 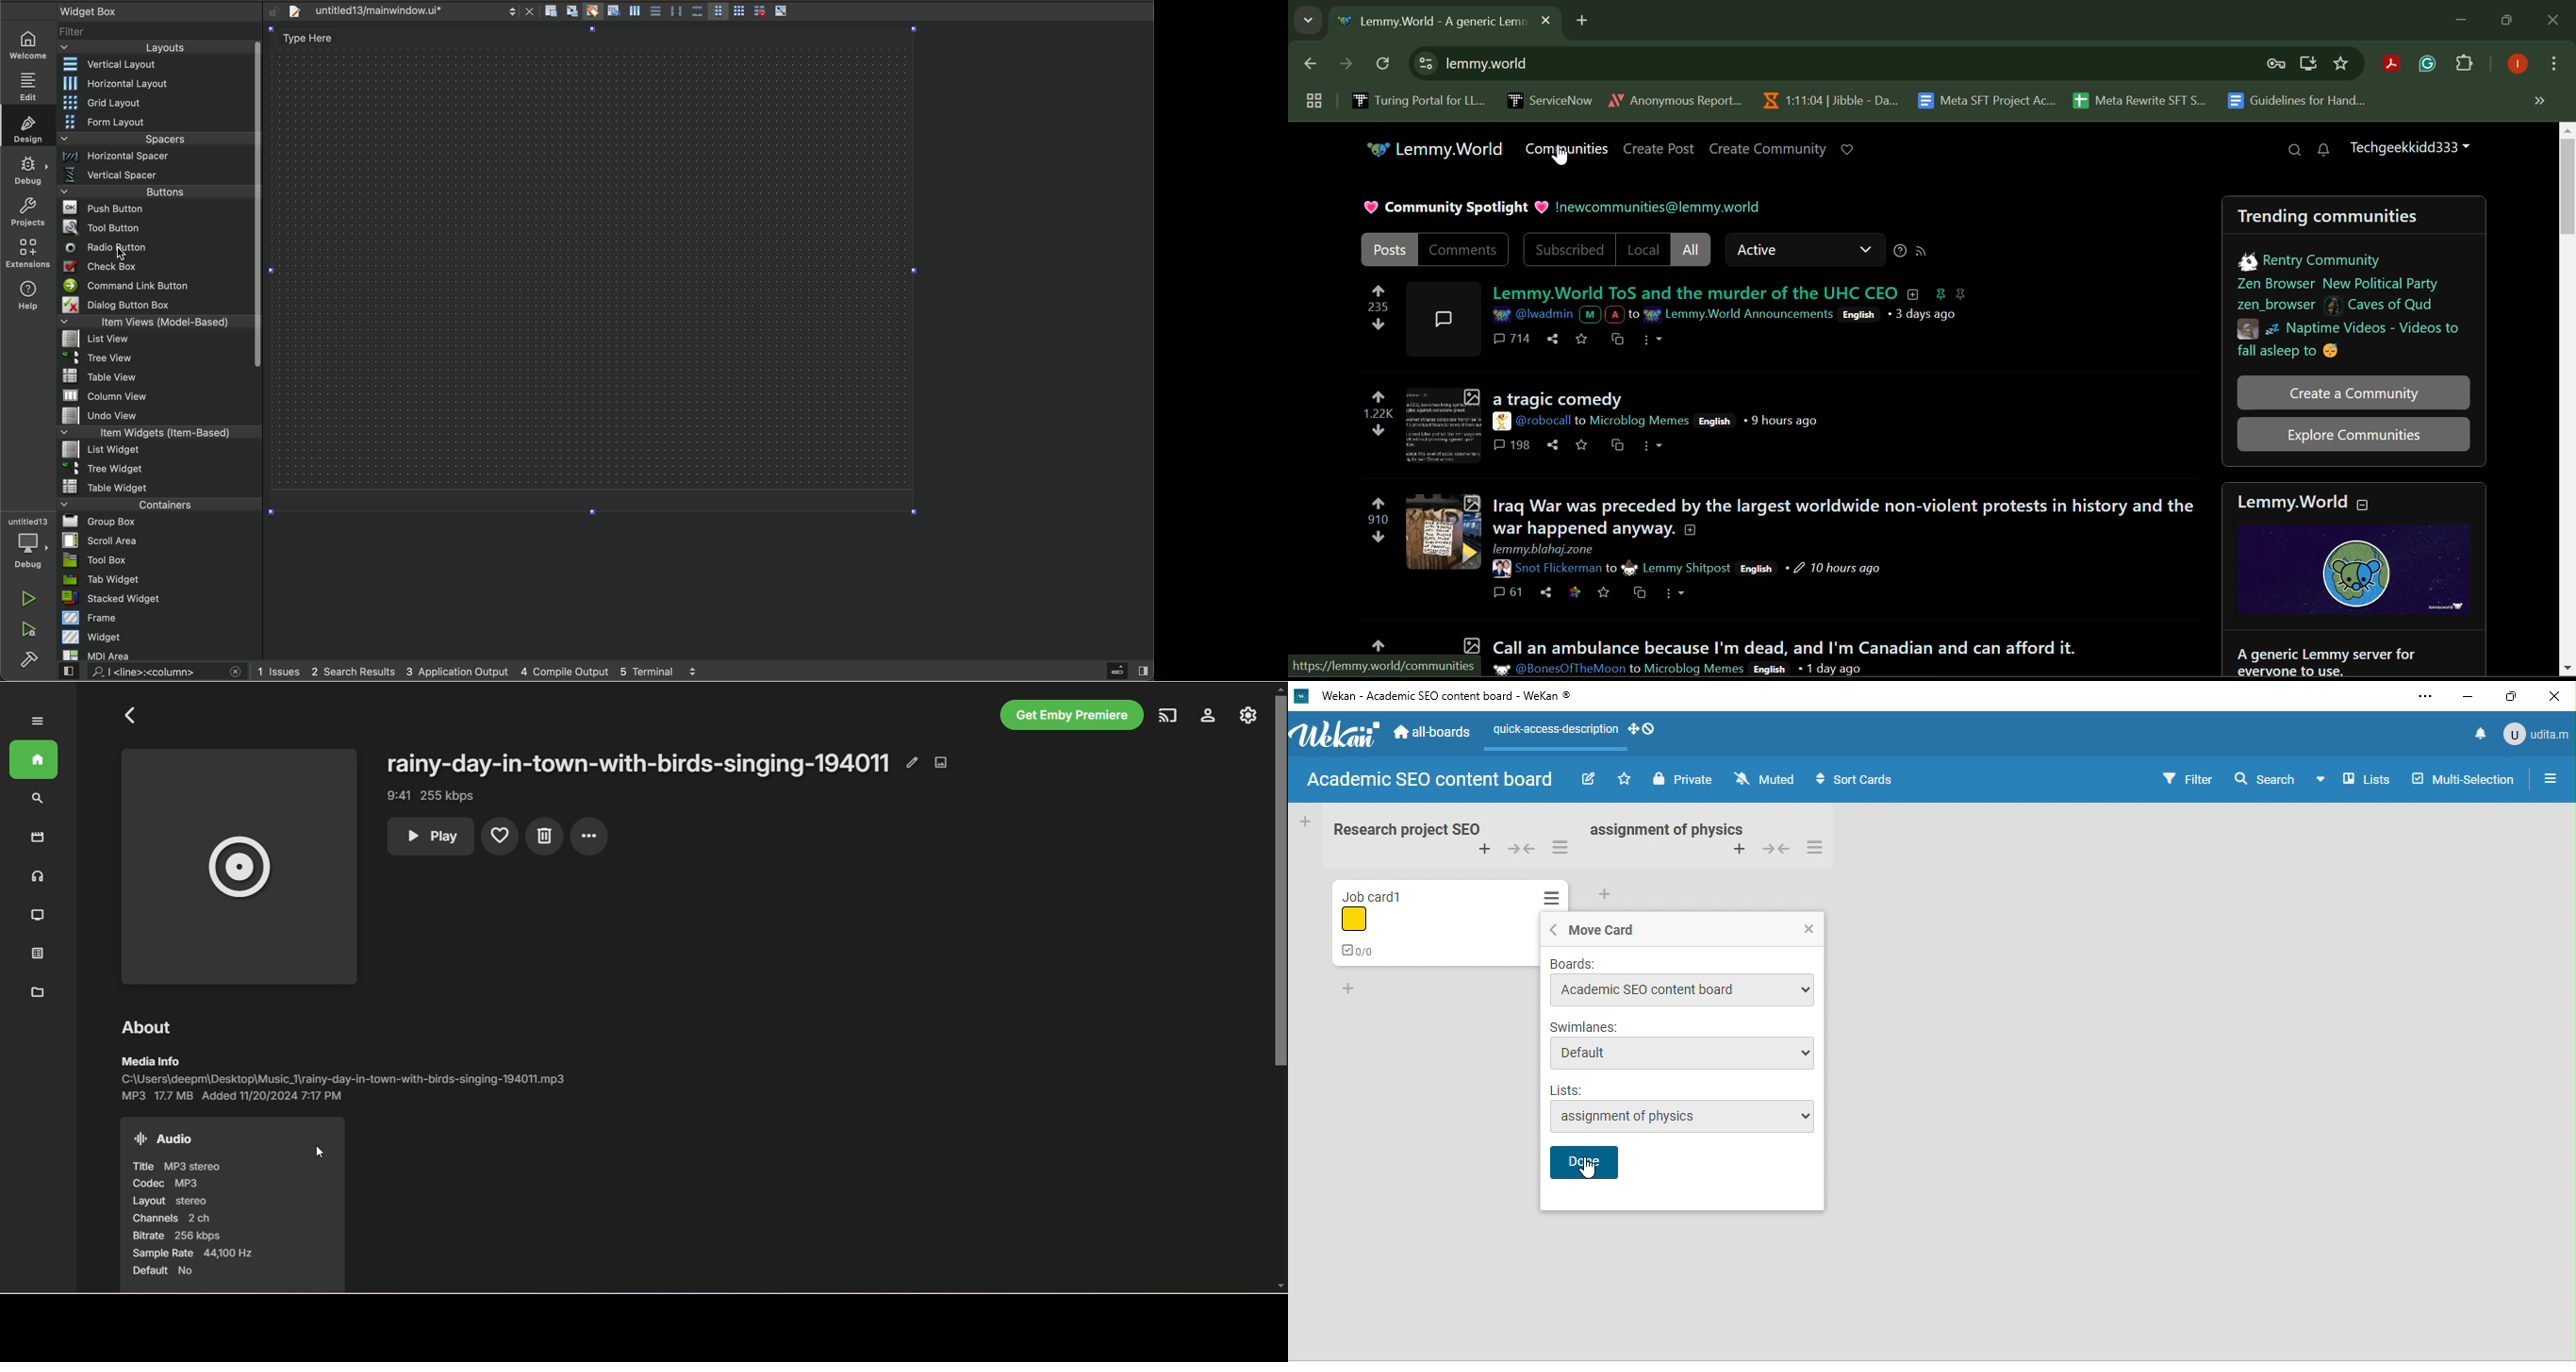 I want to click on Cross-post, so click(x=1616, y=445).